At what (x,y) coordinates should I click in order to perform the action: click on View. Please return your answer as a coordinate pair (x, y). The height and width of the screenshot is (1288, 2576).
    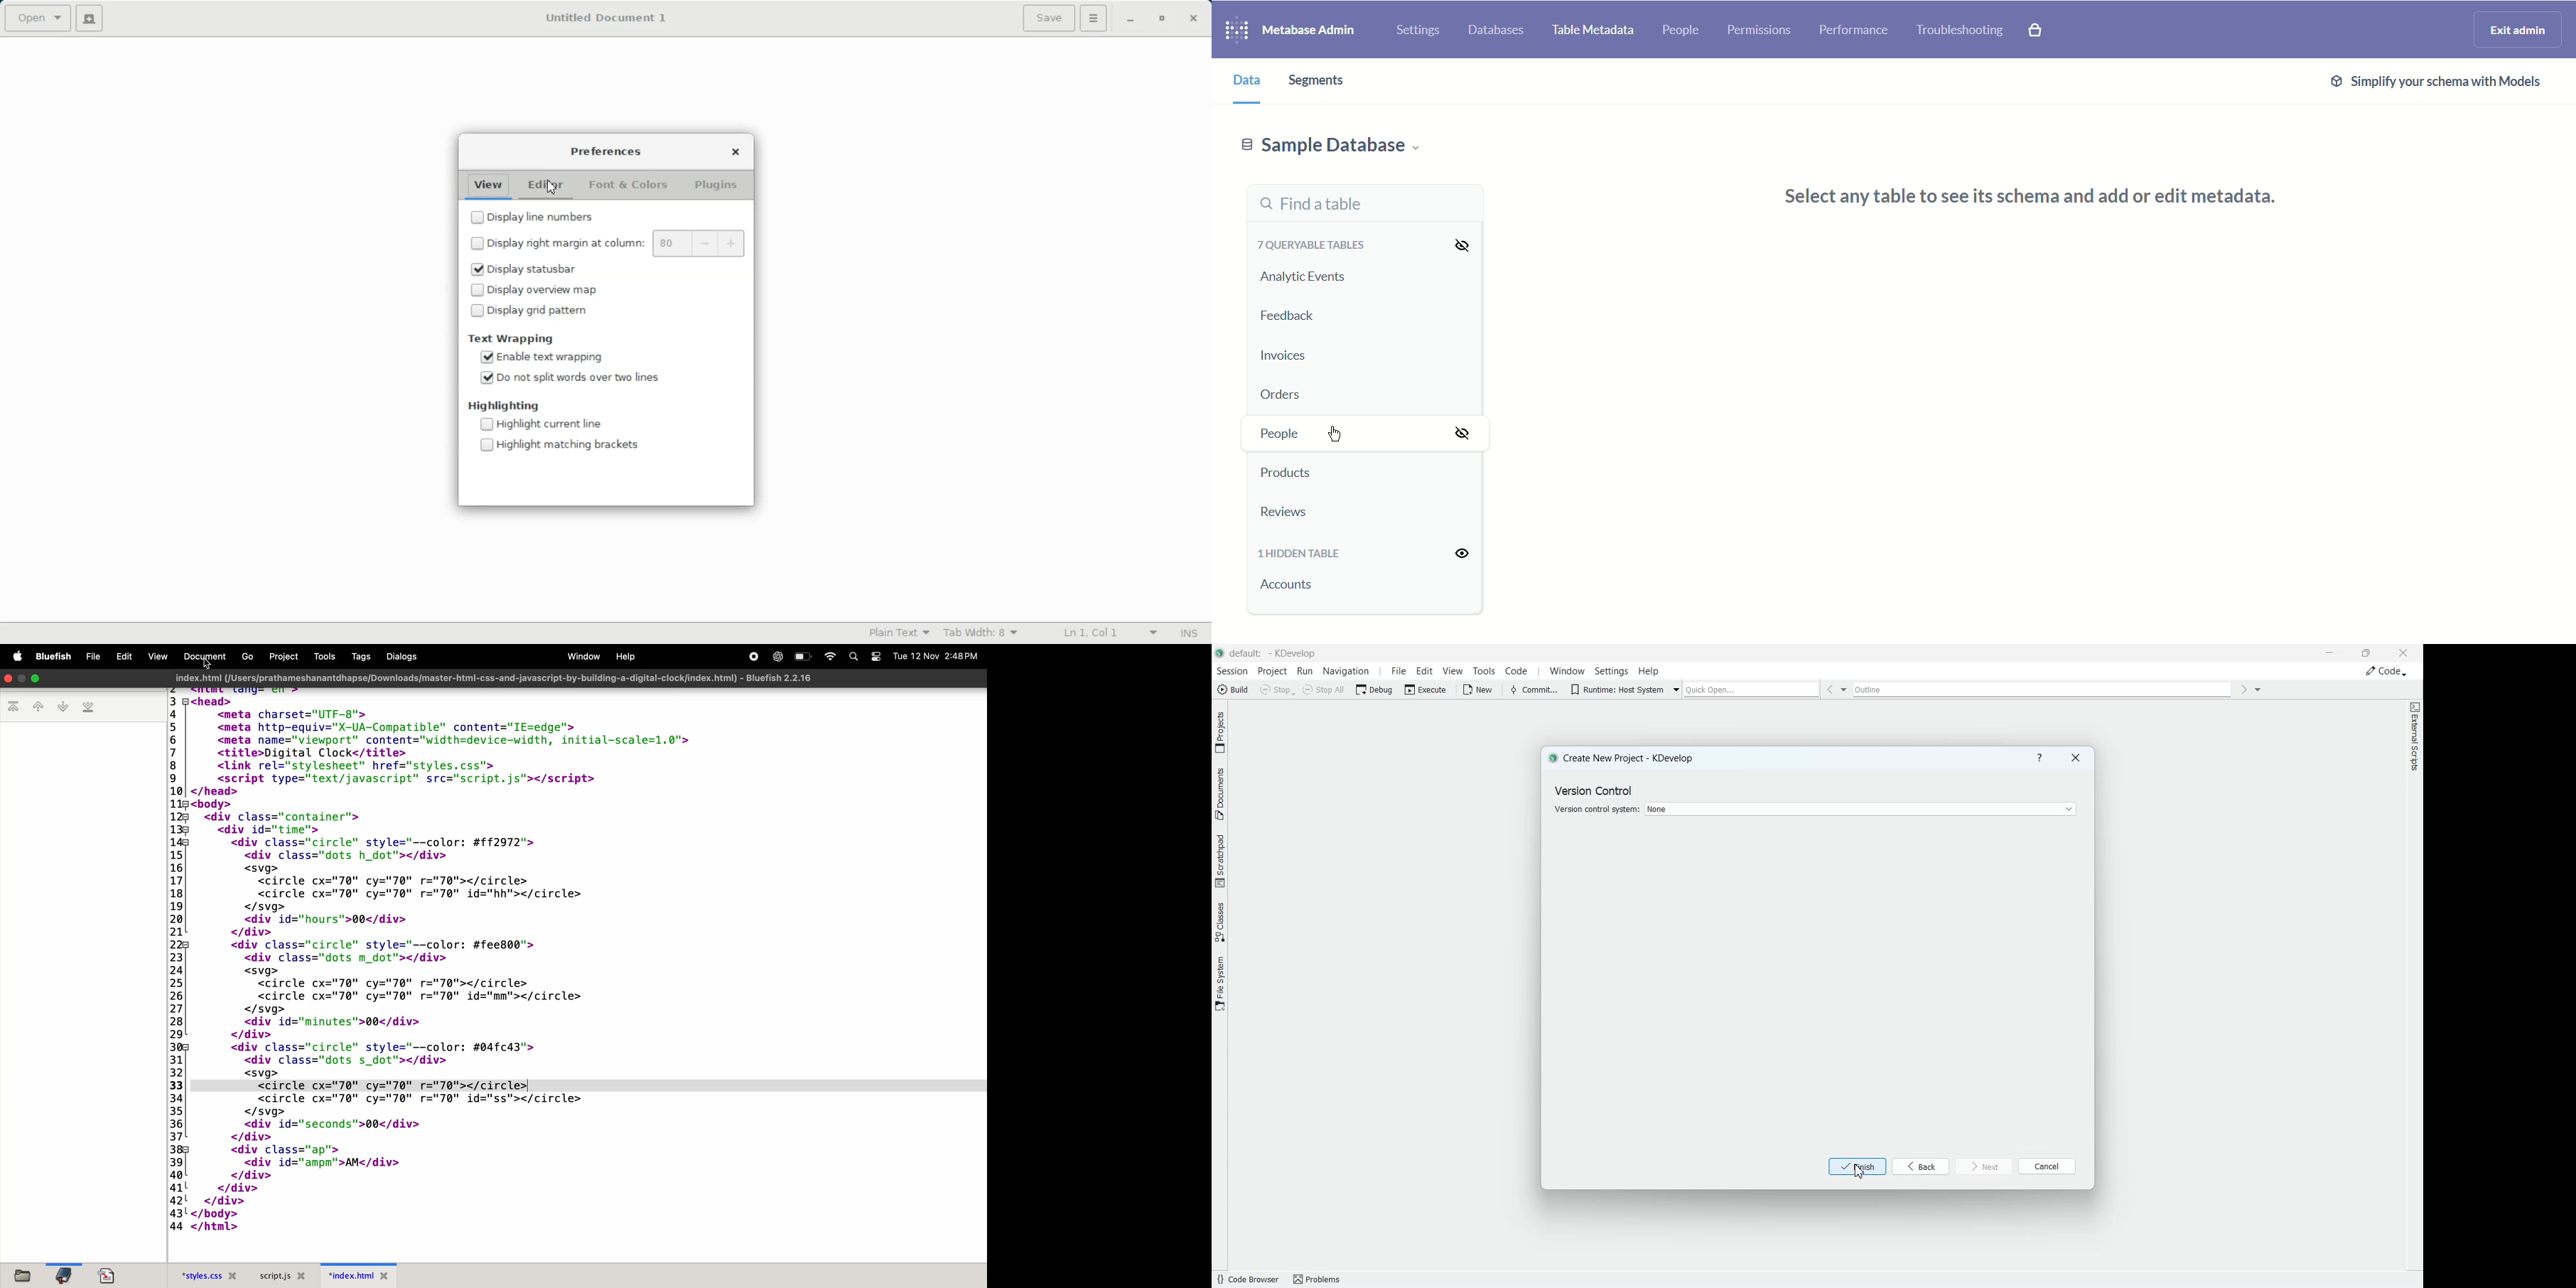
    Looking at the image, I should click on (1453, 671).